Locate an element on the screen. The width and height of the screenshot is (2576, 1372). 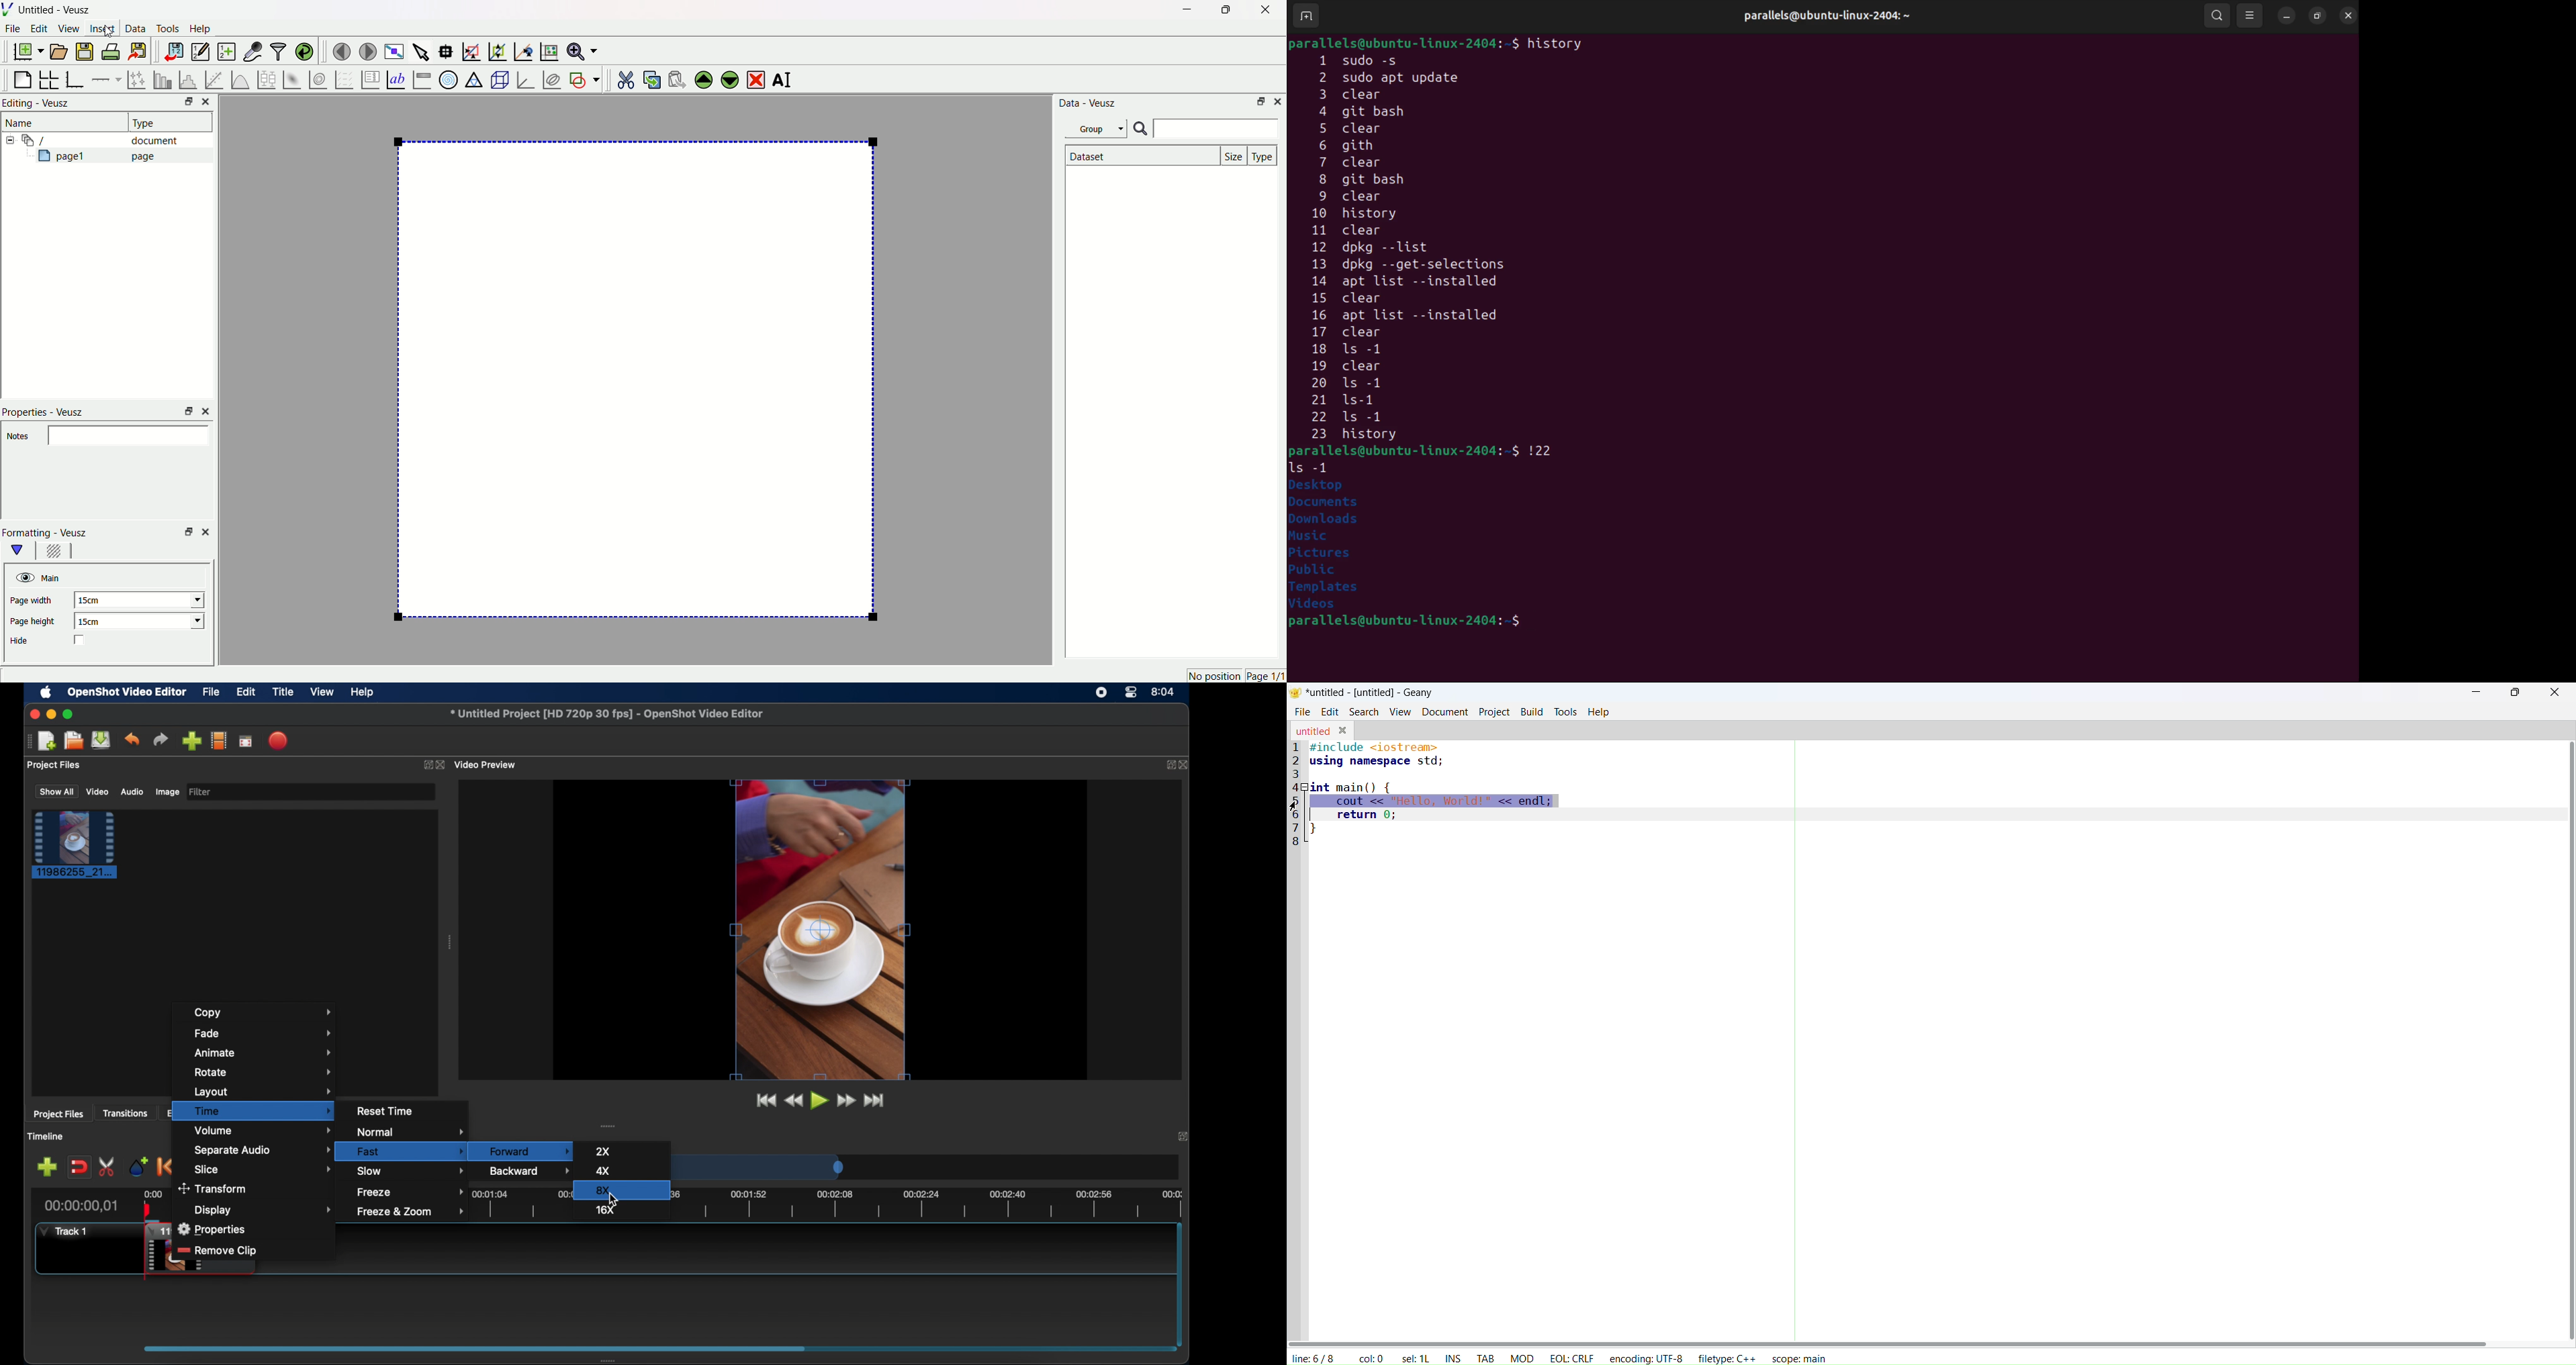
filter data is located at coordinates (277, 49).